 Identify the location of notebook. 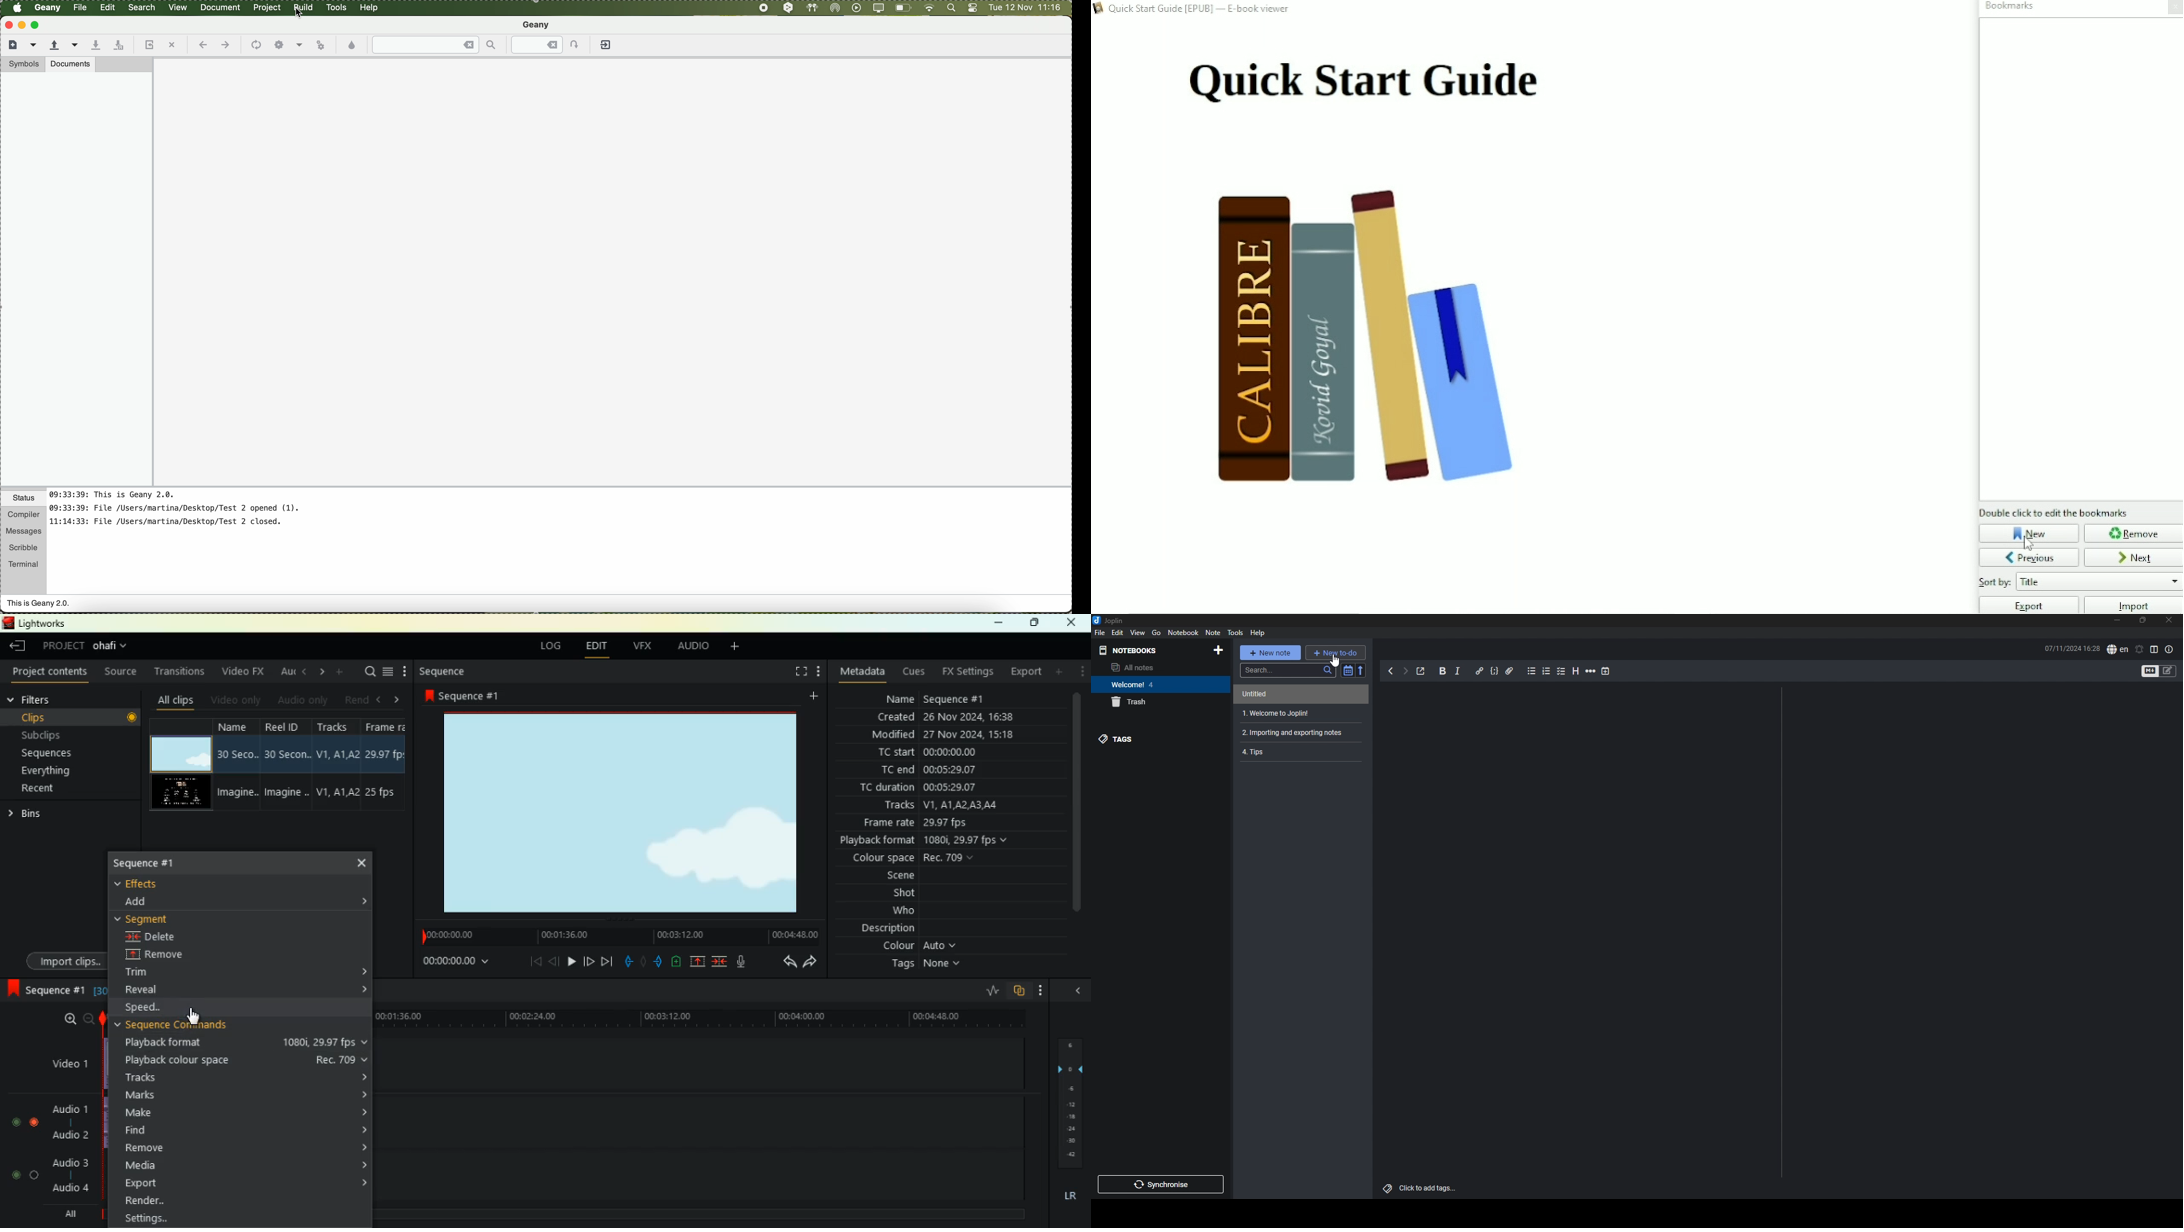
(1156, 685).